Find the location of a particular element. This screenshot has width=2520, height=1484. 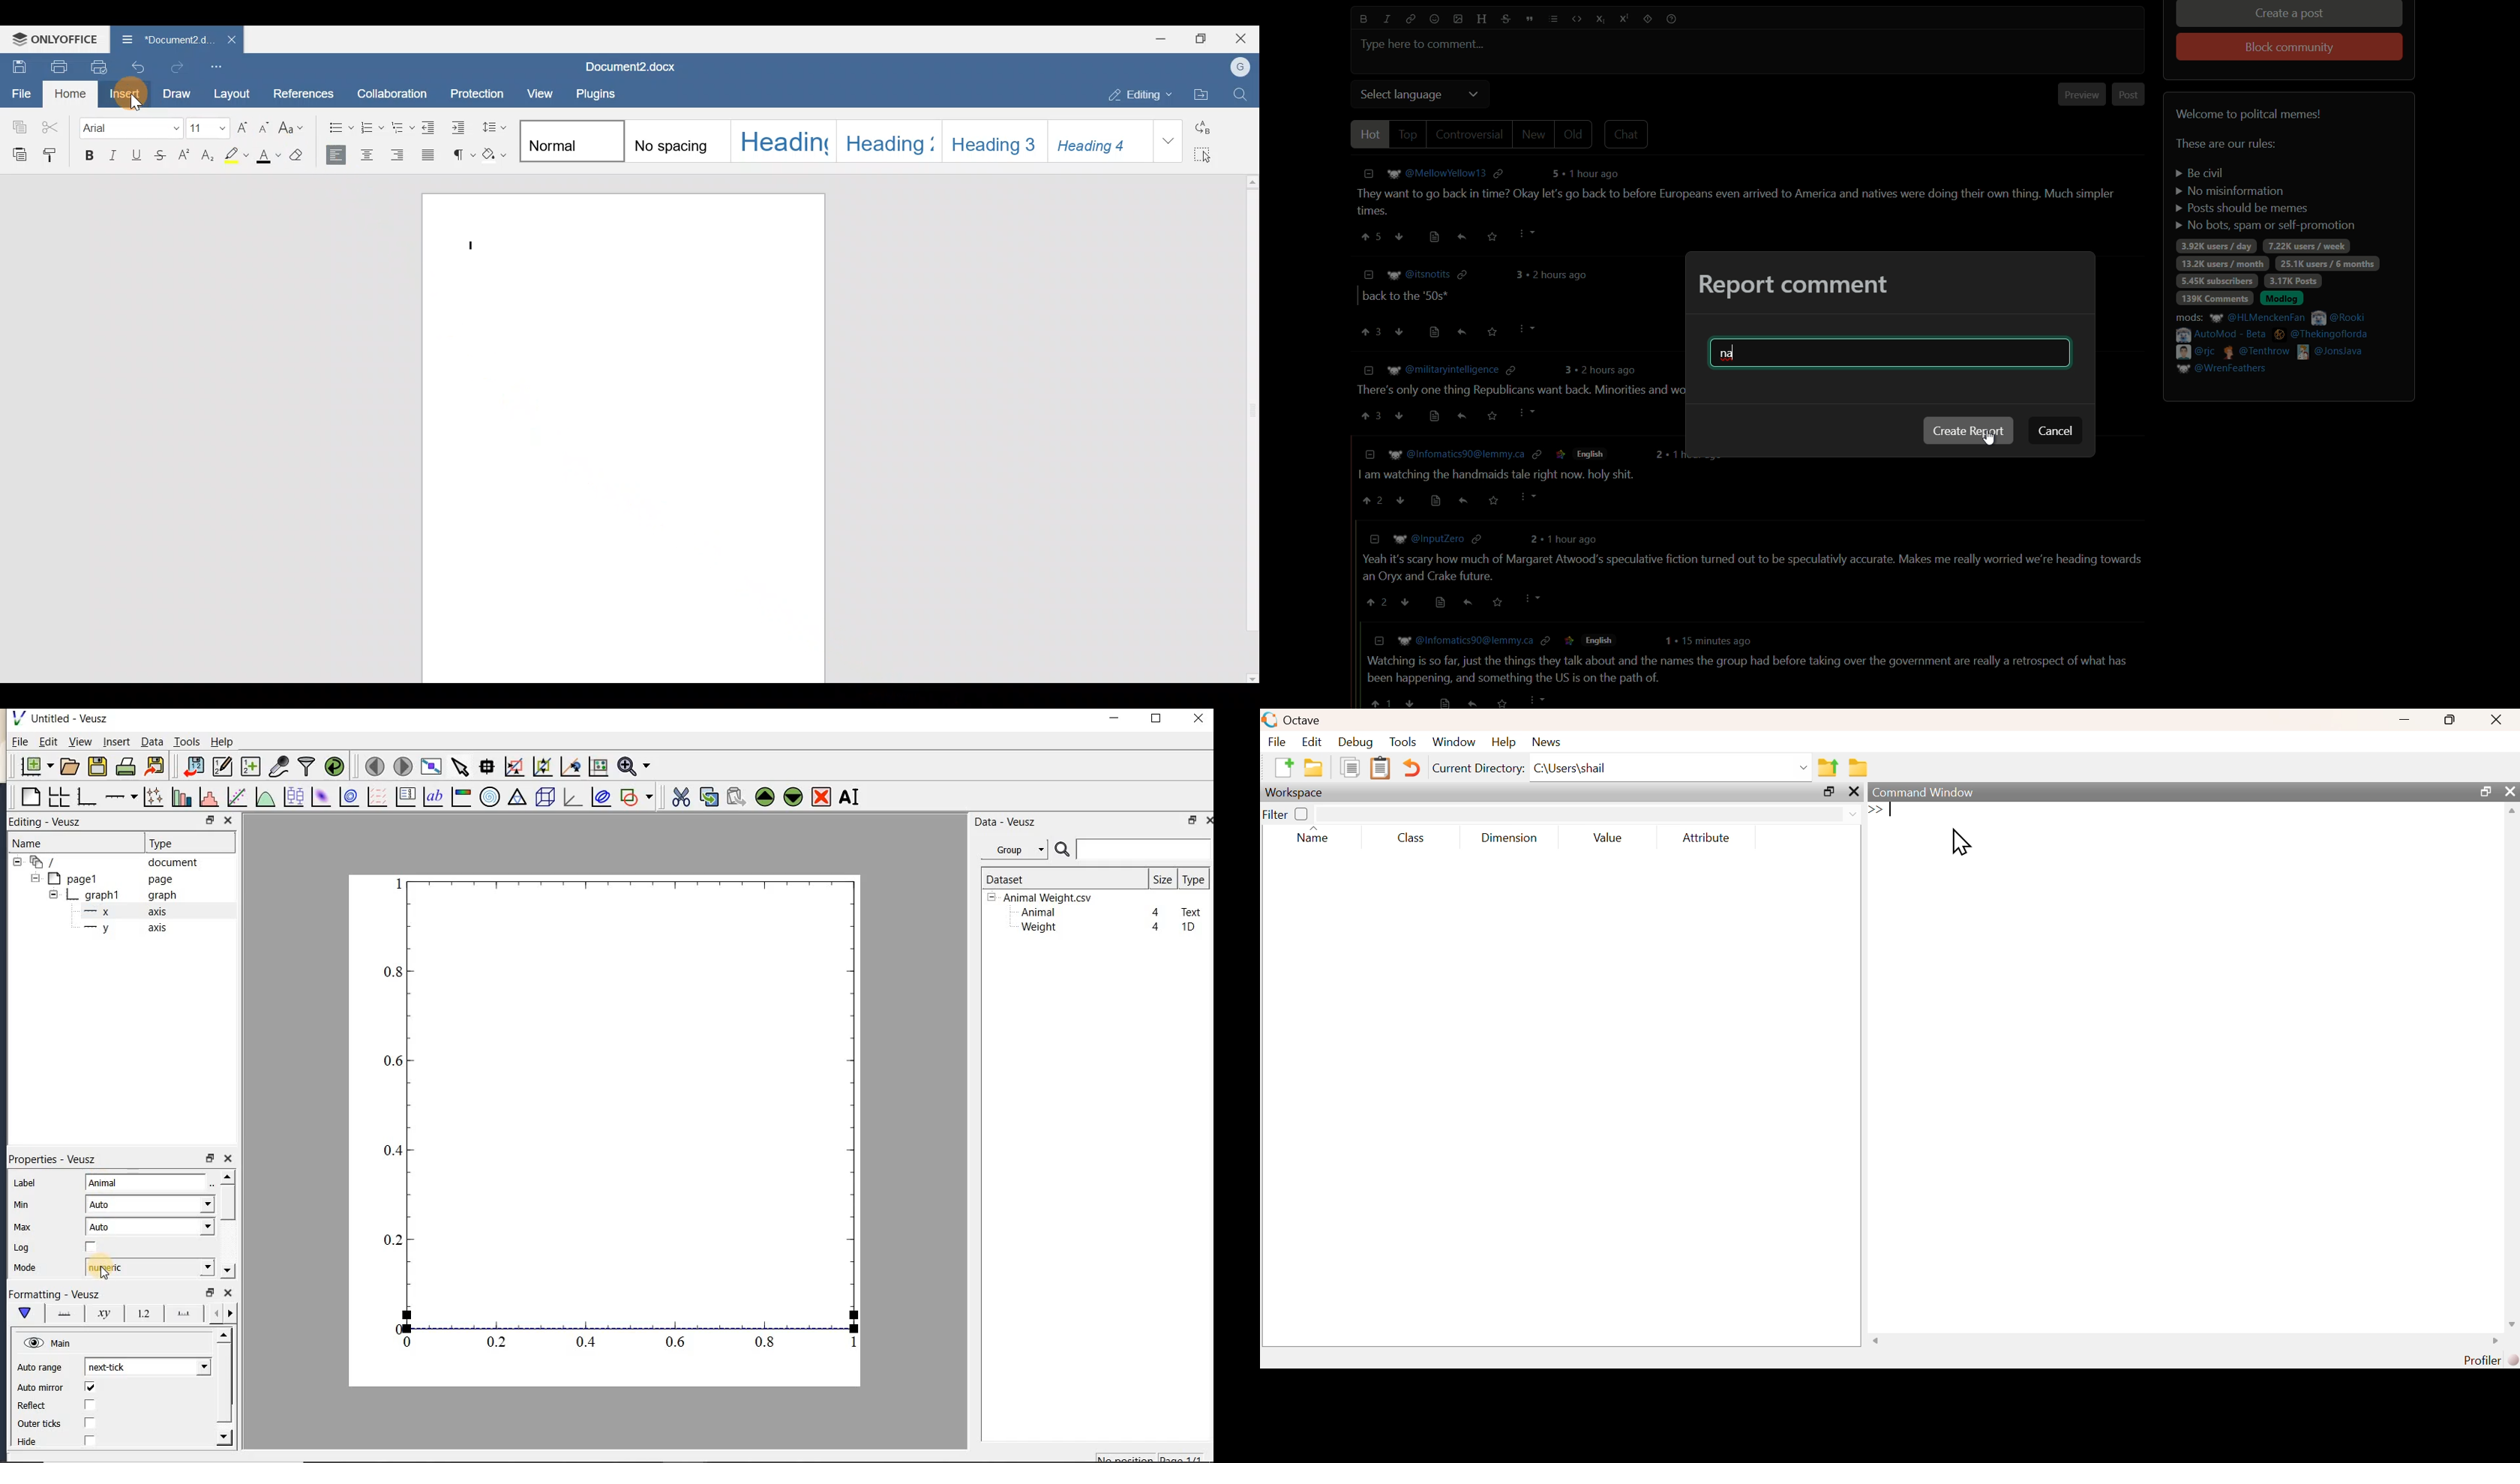

Max is located at coordinates (22, 1227).